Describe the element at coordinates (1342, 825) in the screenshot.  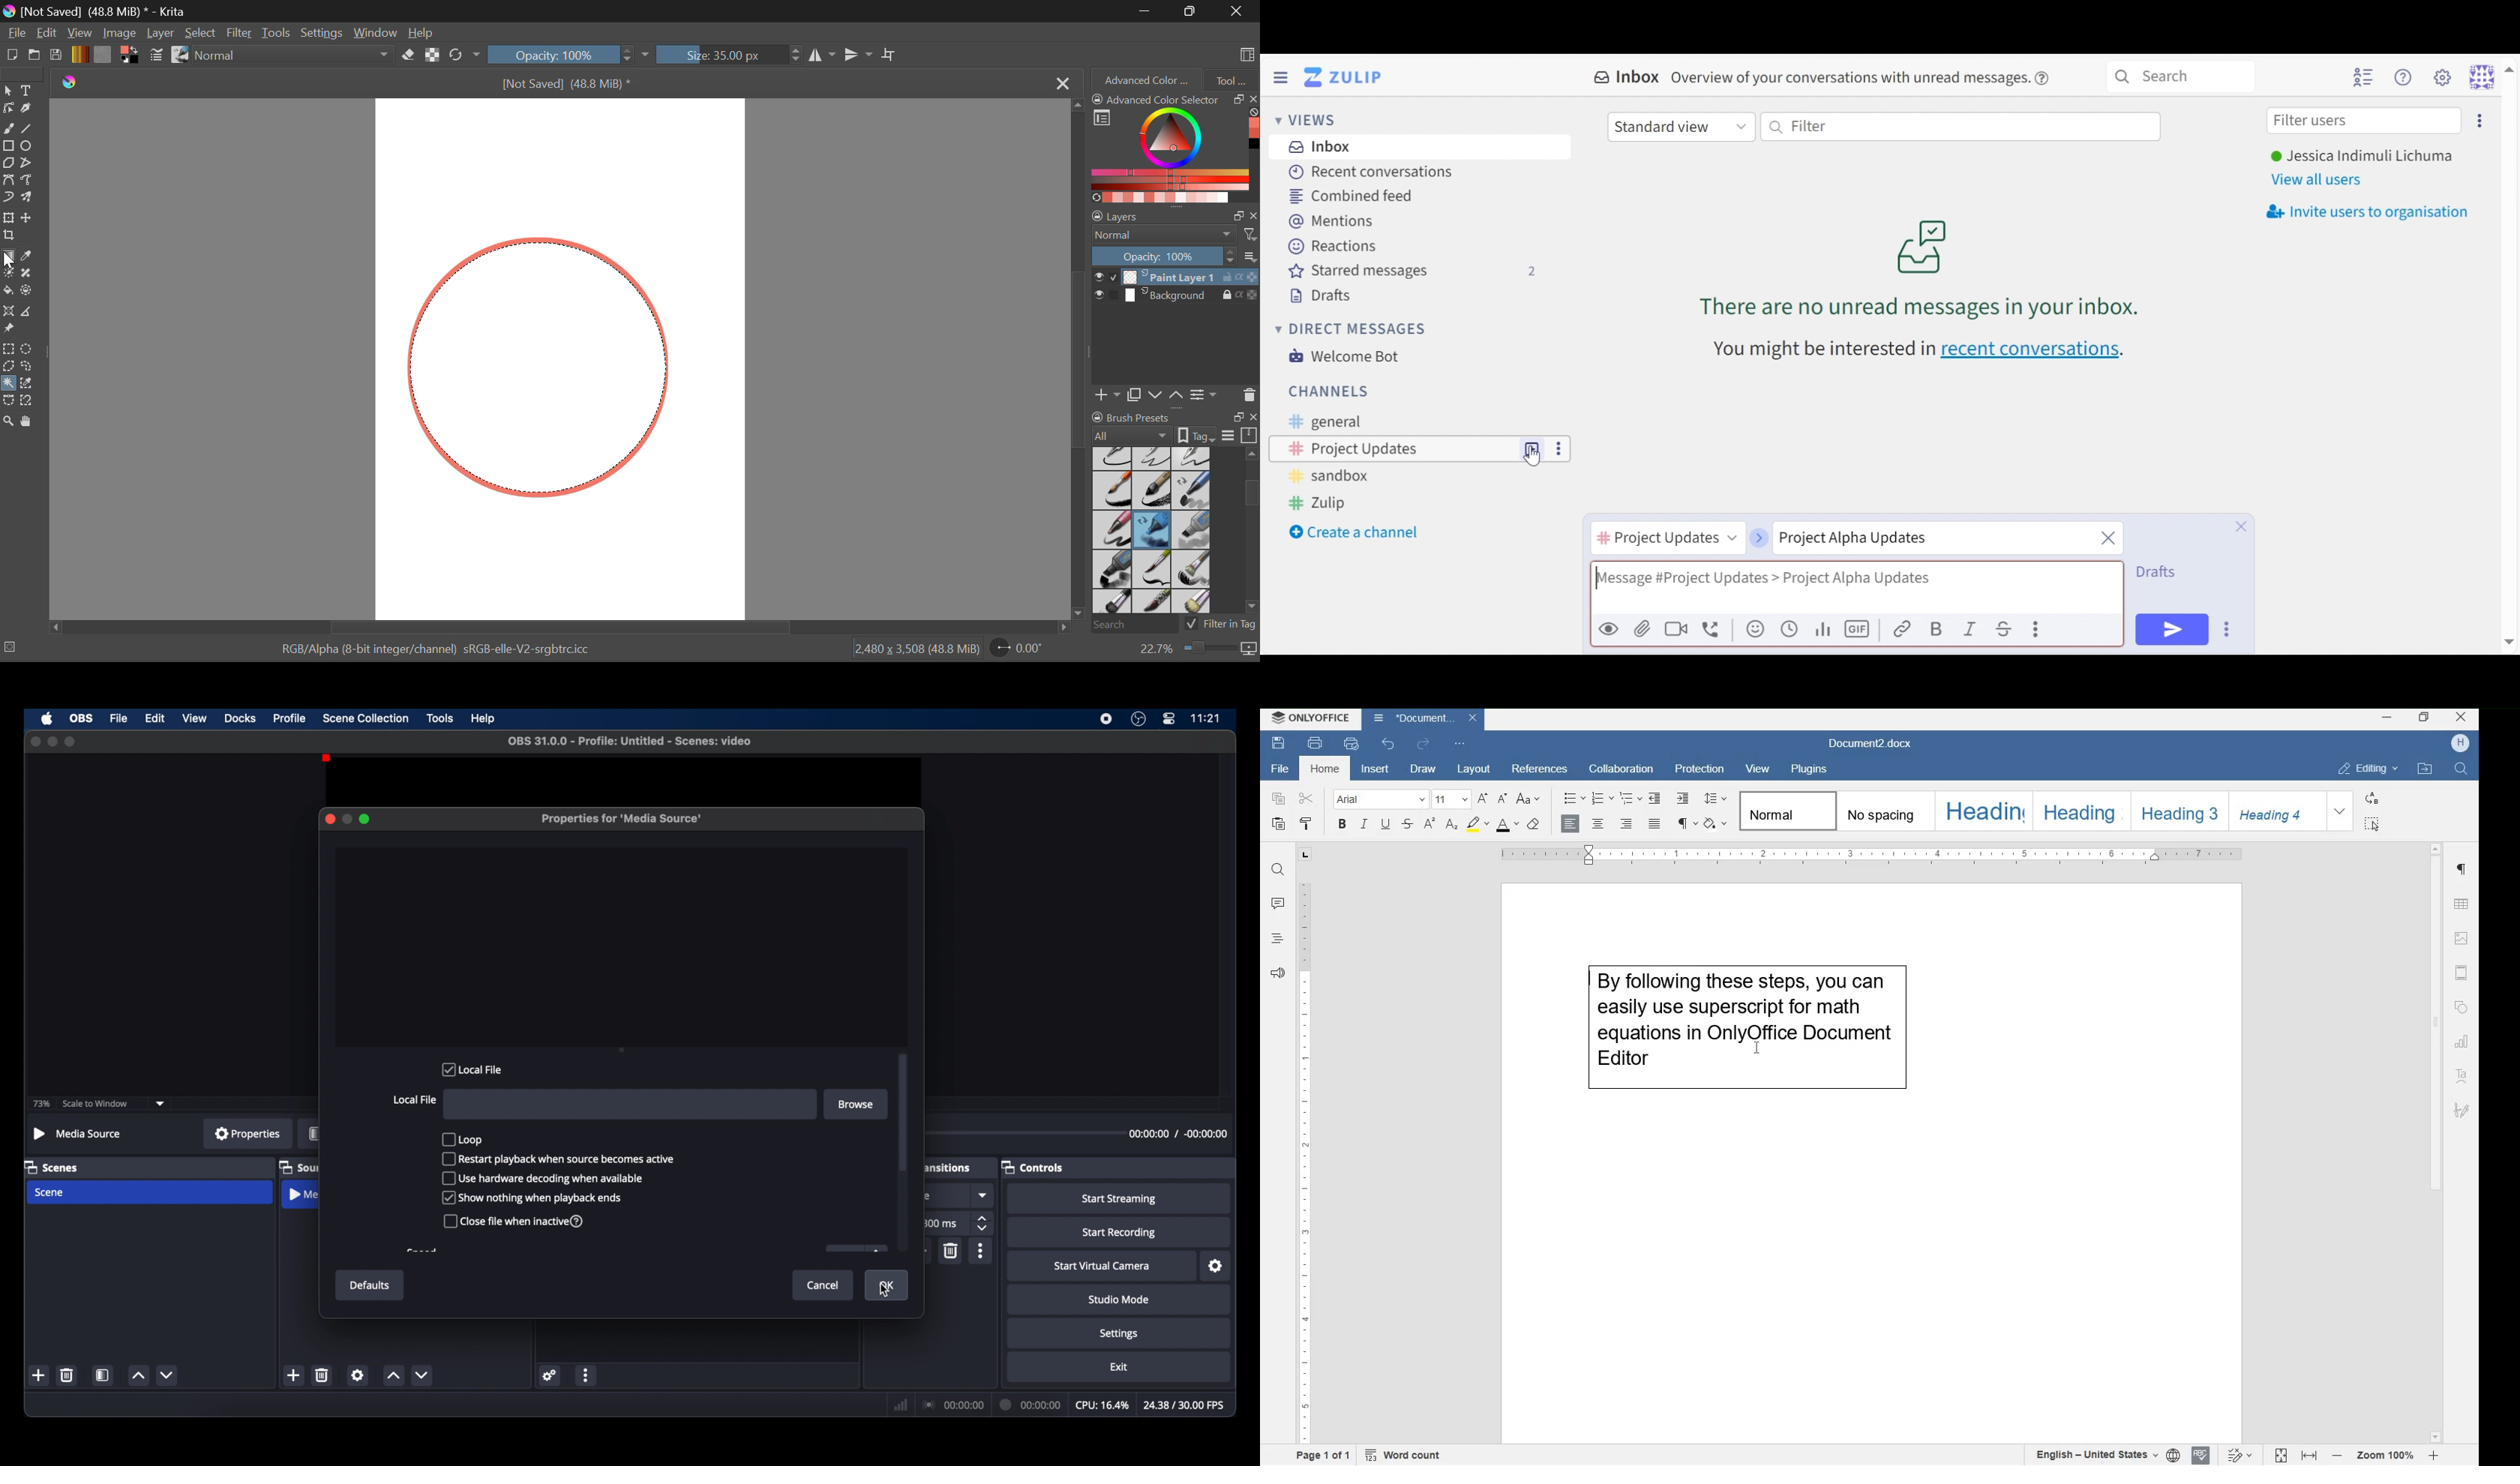
I see `bold` at that location.